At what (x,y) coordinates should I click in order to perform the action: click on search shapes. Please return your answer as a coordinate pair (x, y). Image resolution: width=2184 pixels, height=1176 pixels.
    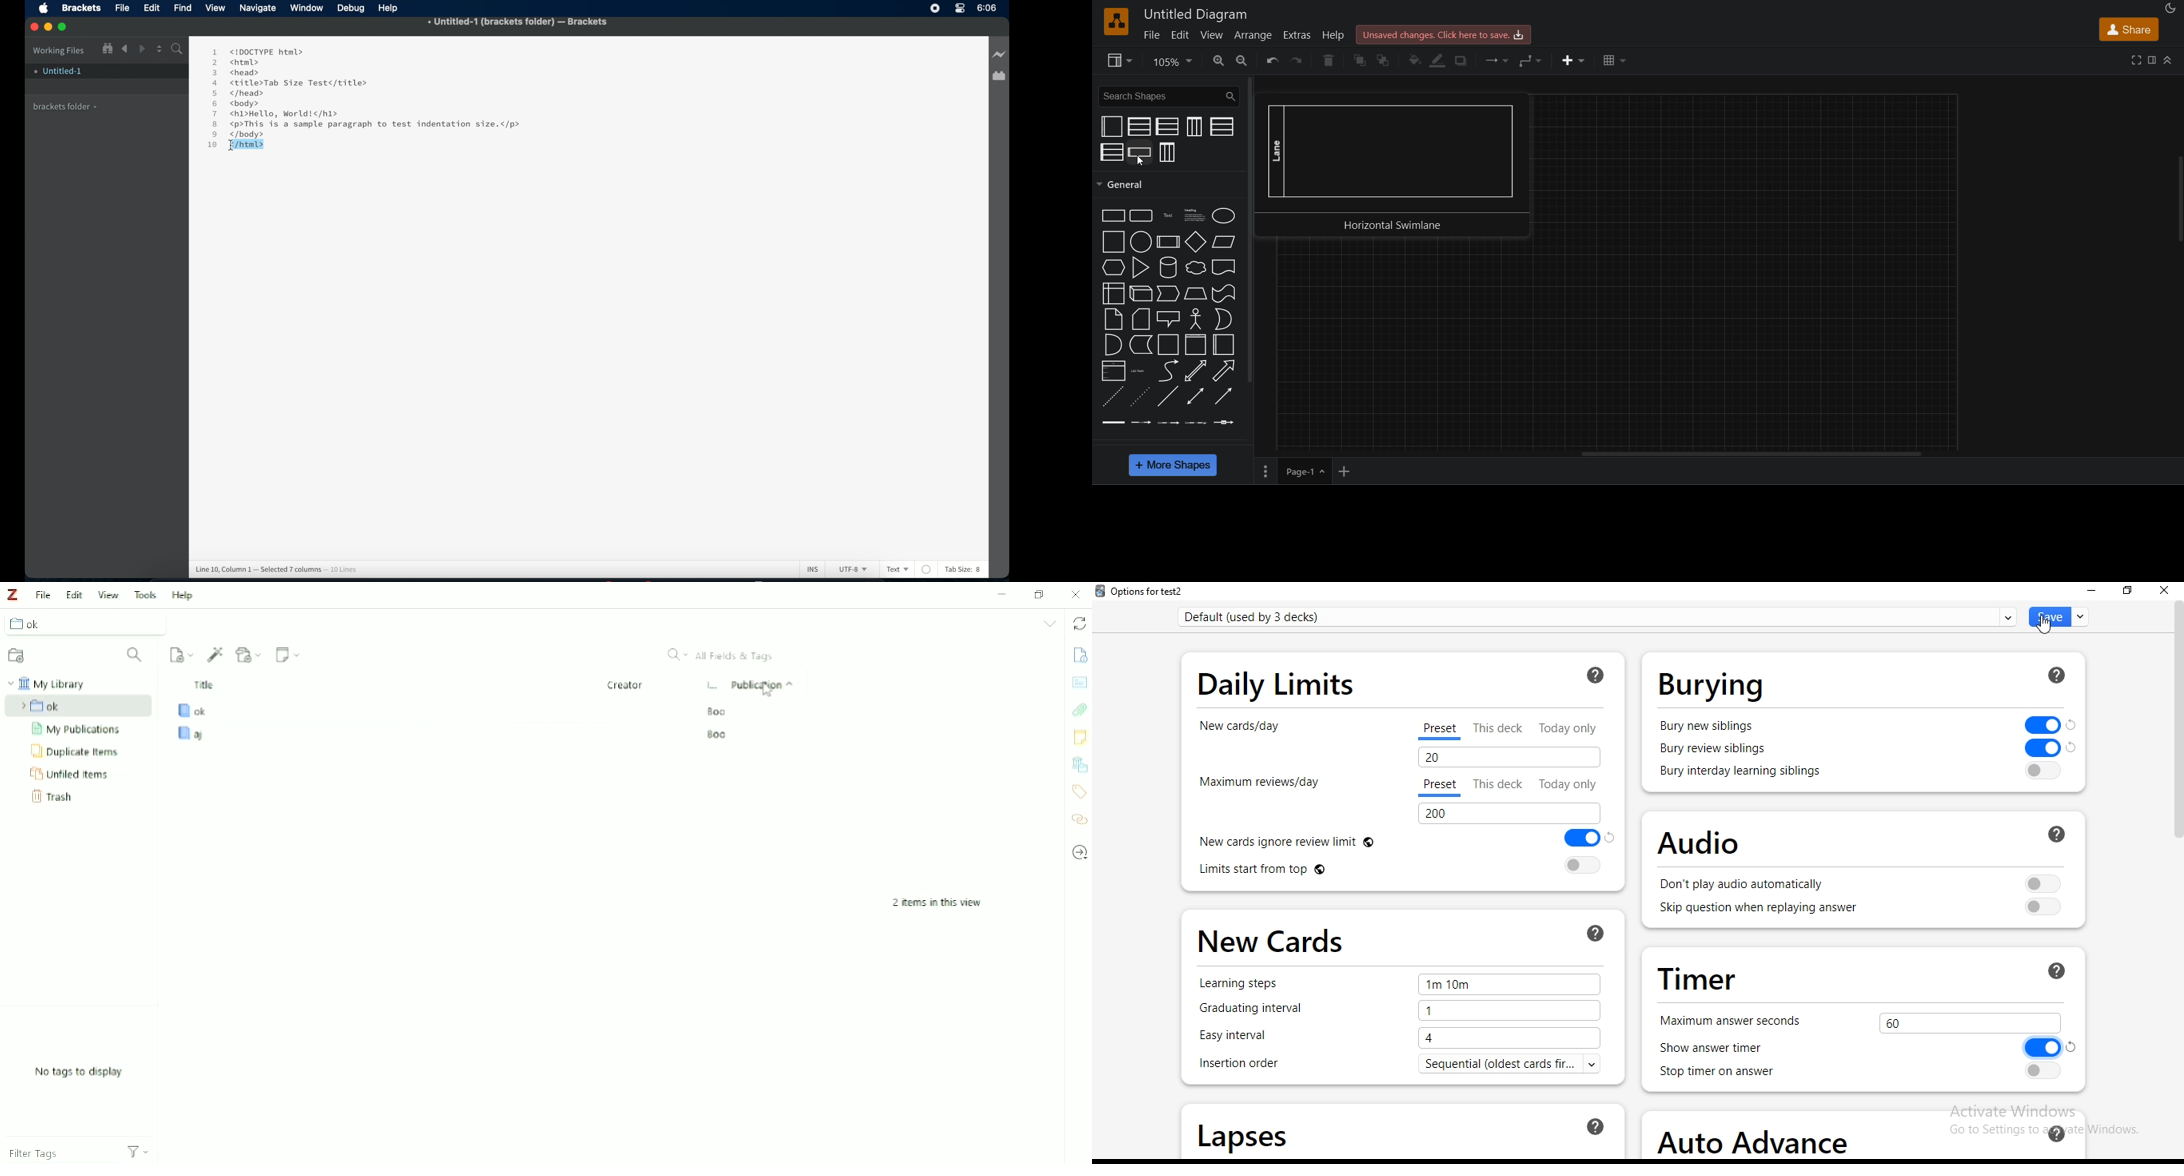
    Looking at the image, I should click on (1168, 96).